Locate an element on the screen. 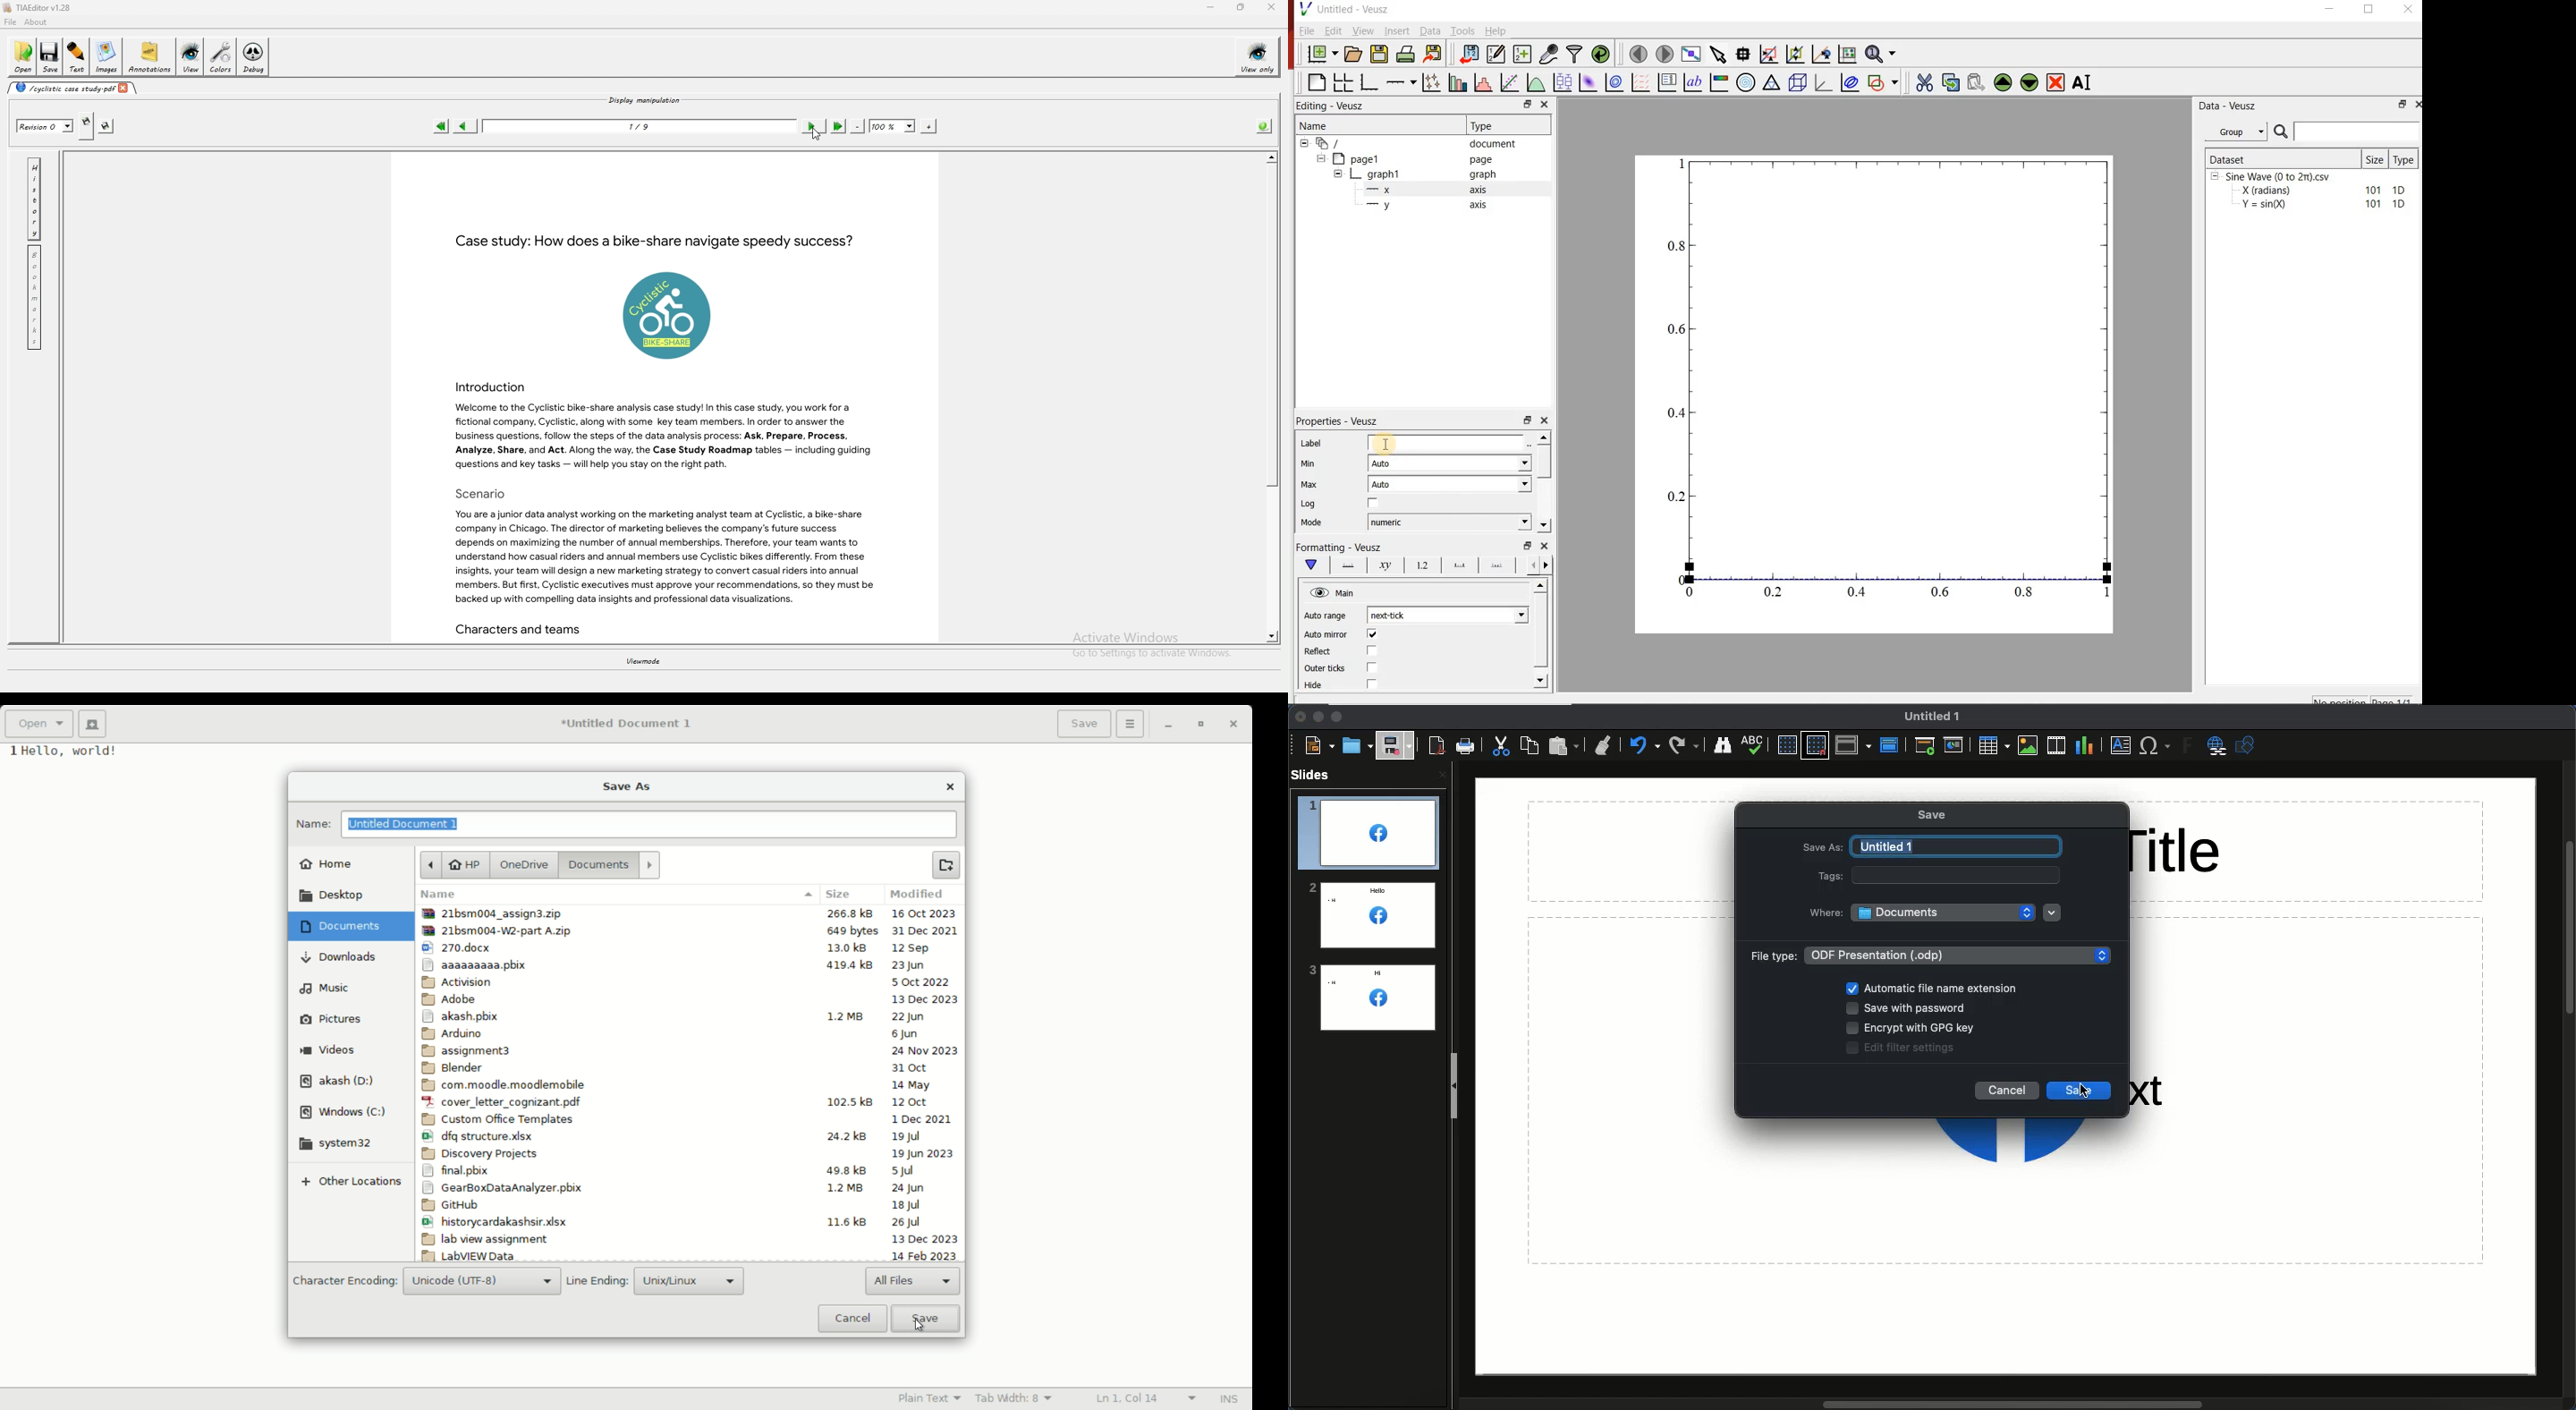  File is located at coordinates (1307, 30).